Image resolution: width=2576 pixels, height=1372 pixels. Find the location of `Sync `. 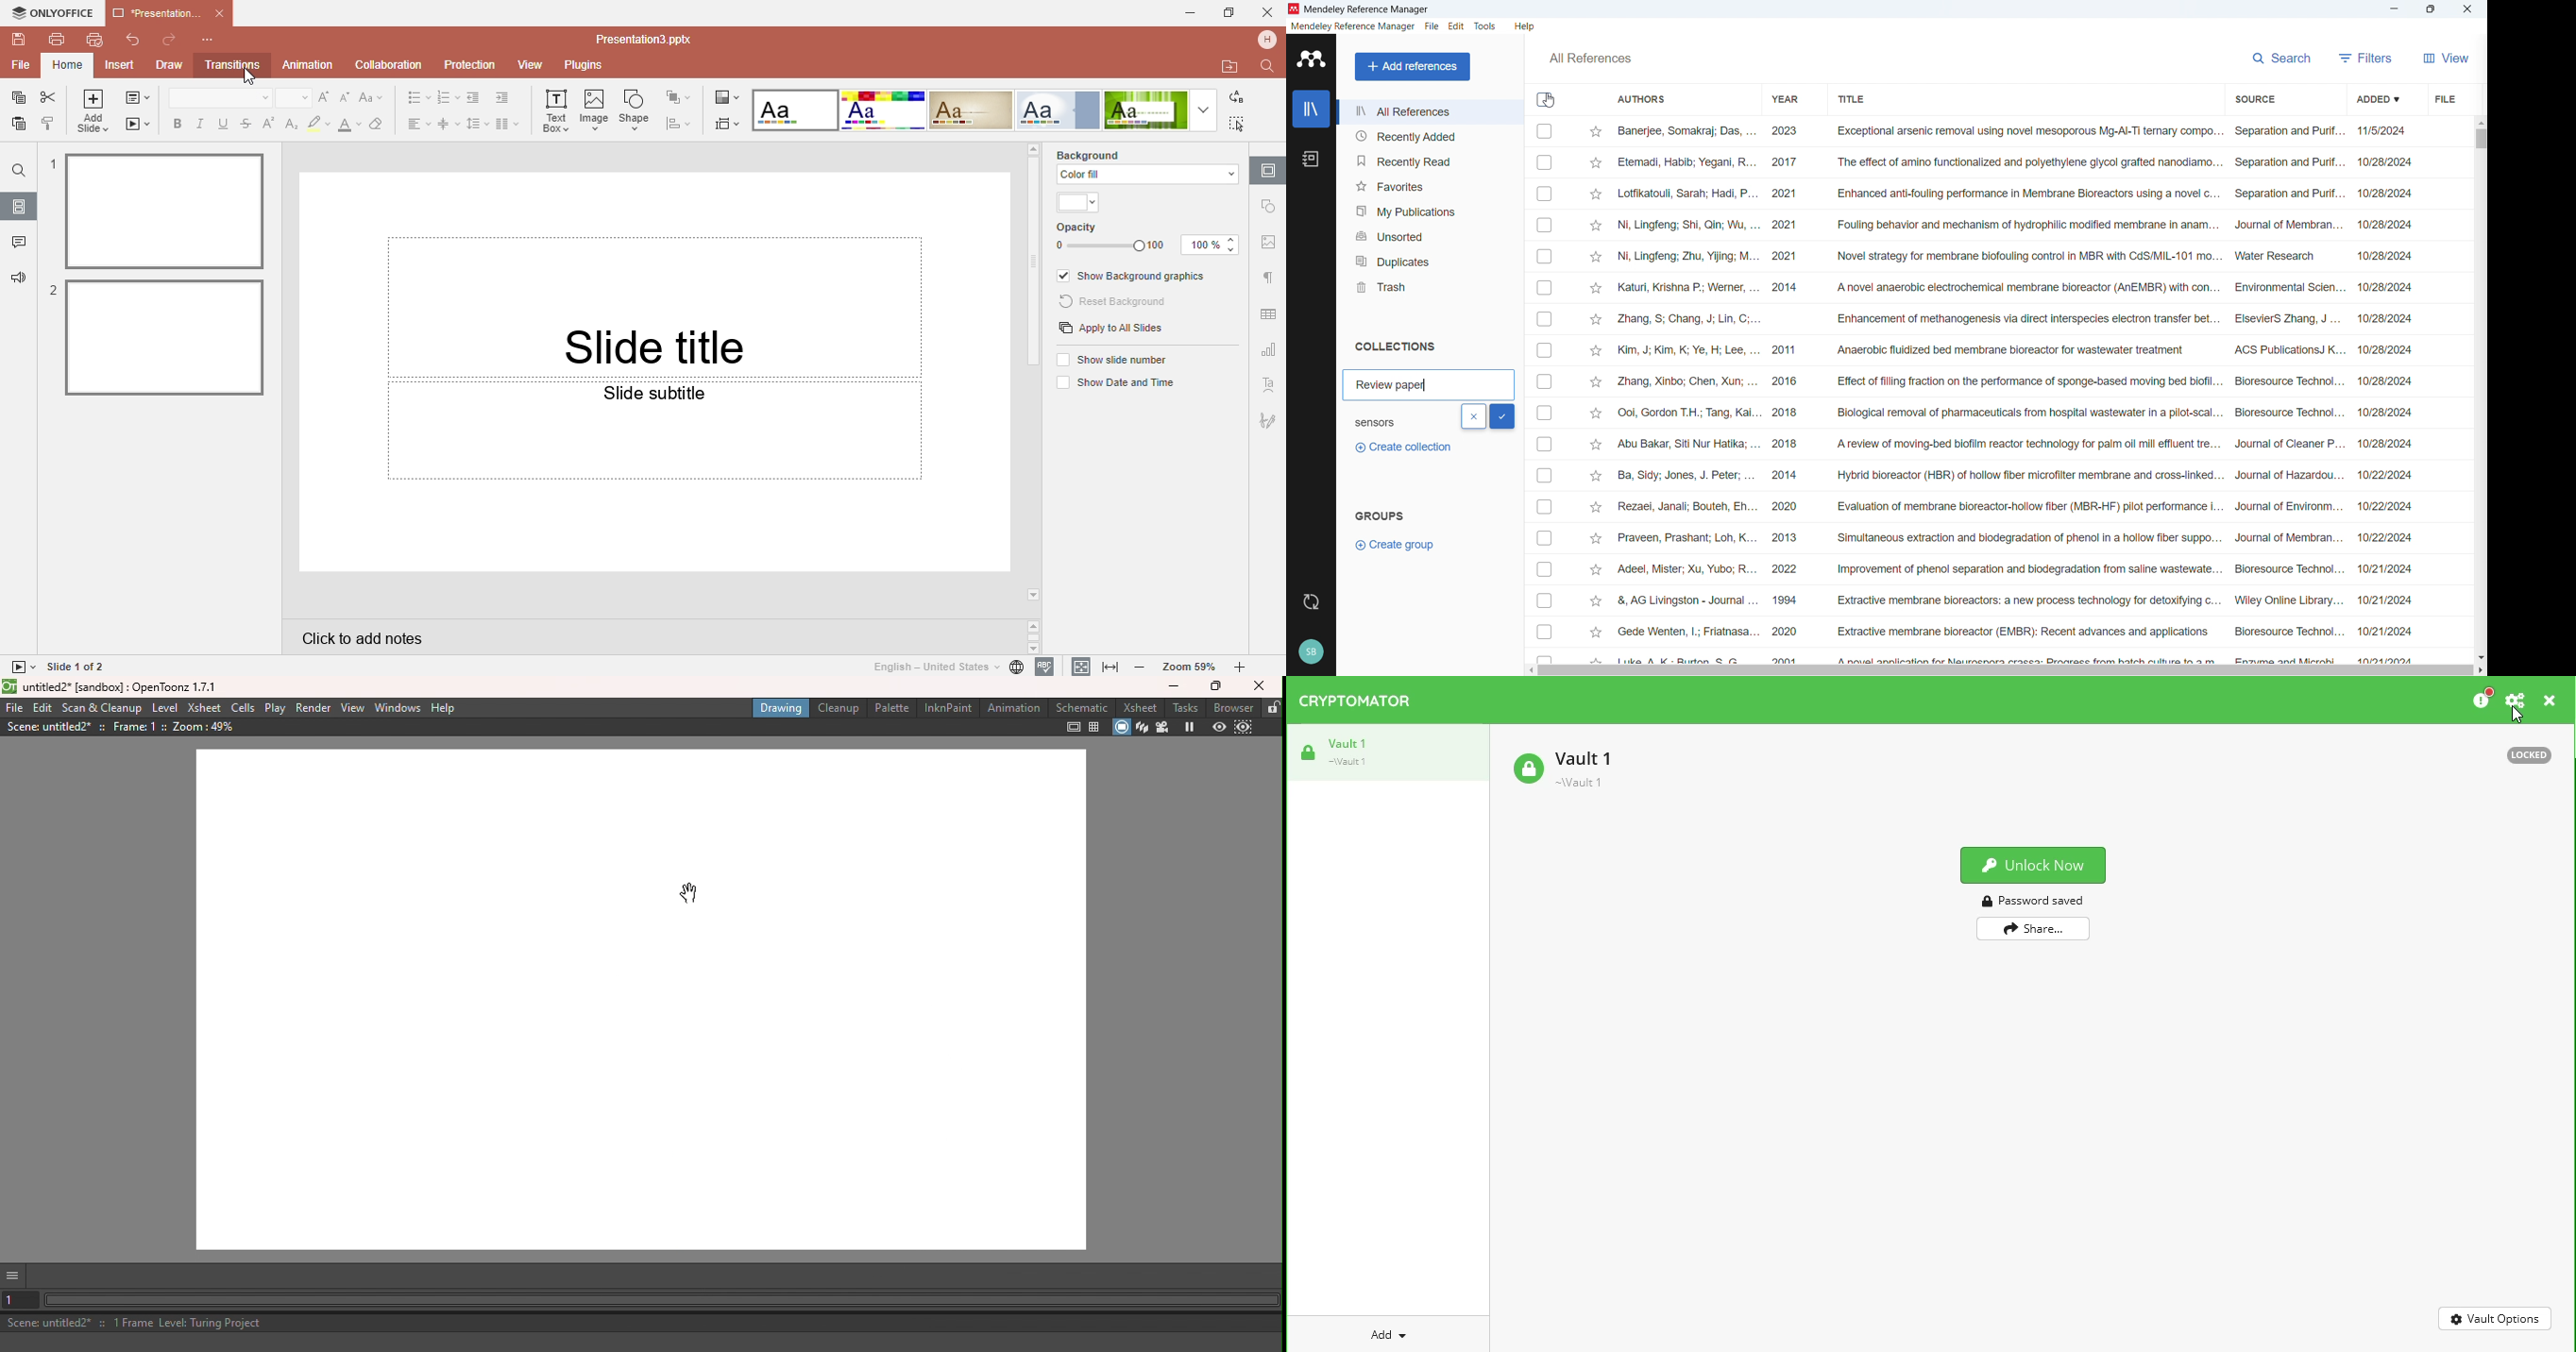

Sync  is located at coordinates (1312, 603).